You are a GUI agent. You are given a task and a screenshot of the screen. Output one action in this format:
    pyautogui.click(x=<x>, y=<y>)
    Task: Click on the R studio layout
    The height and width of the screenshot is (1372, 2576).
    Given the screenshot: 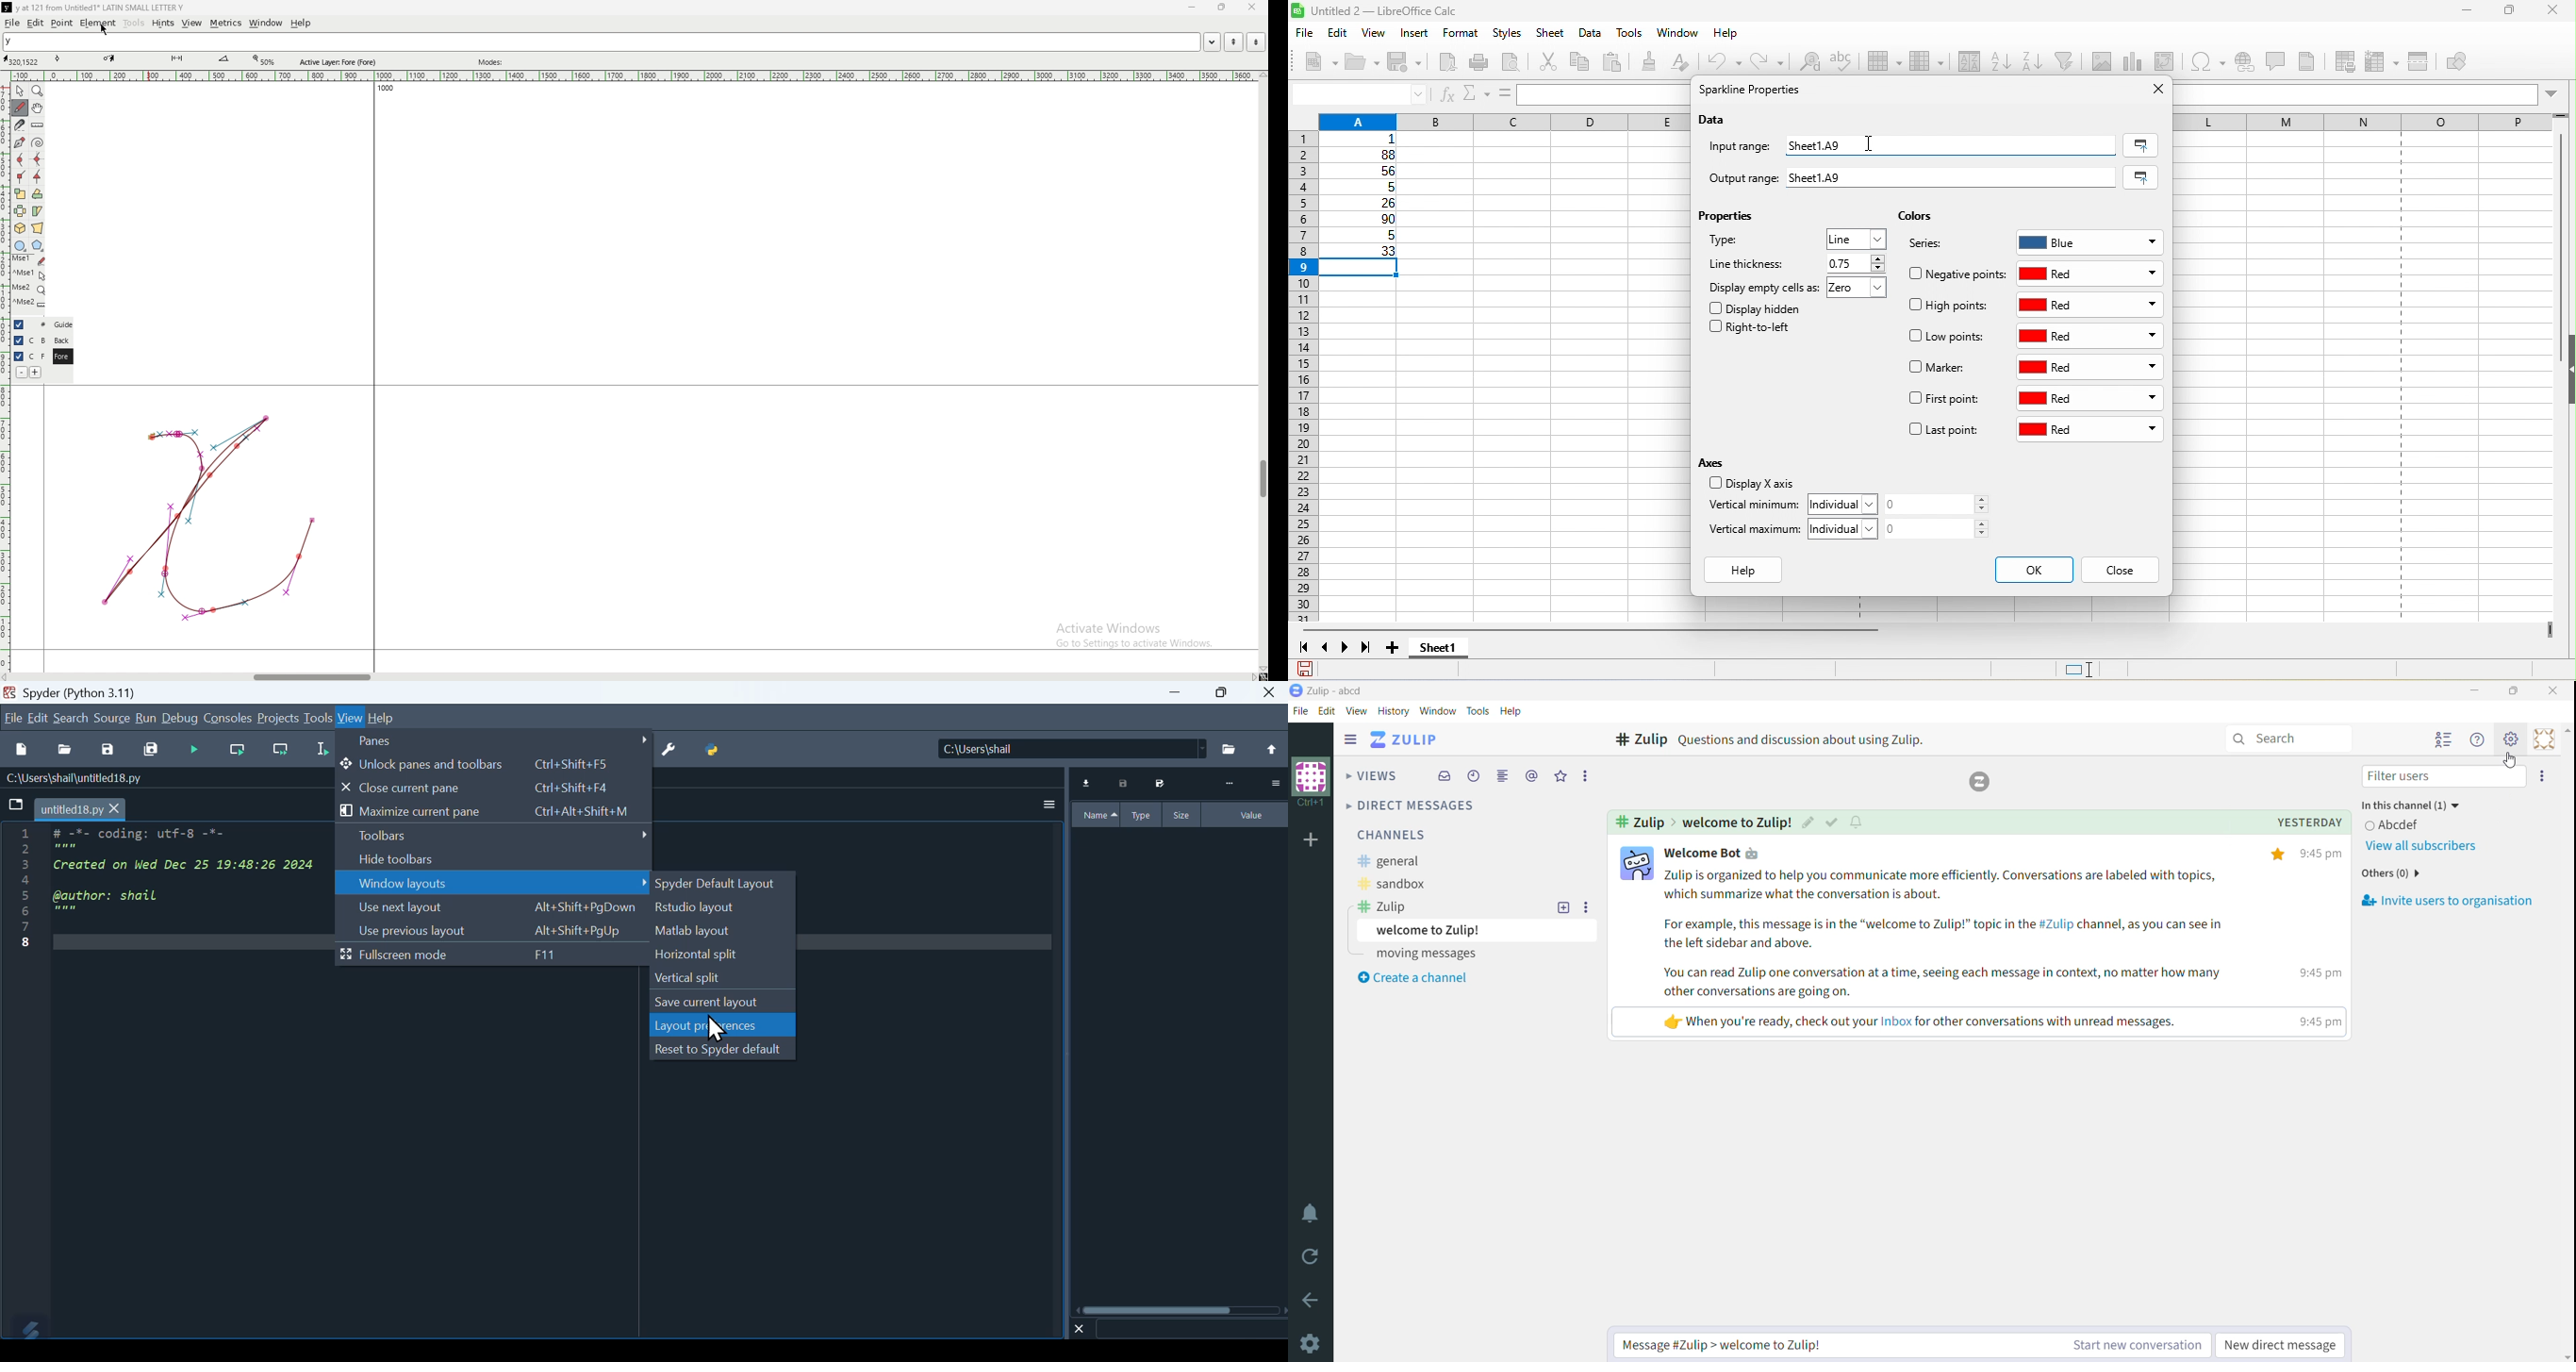 What is the action you would take?
    pyautogui.click(x=723, y=908)
    